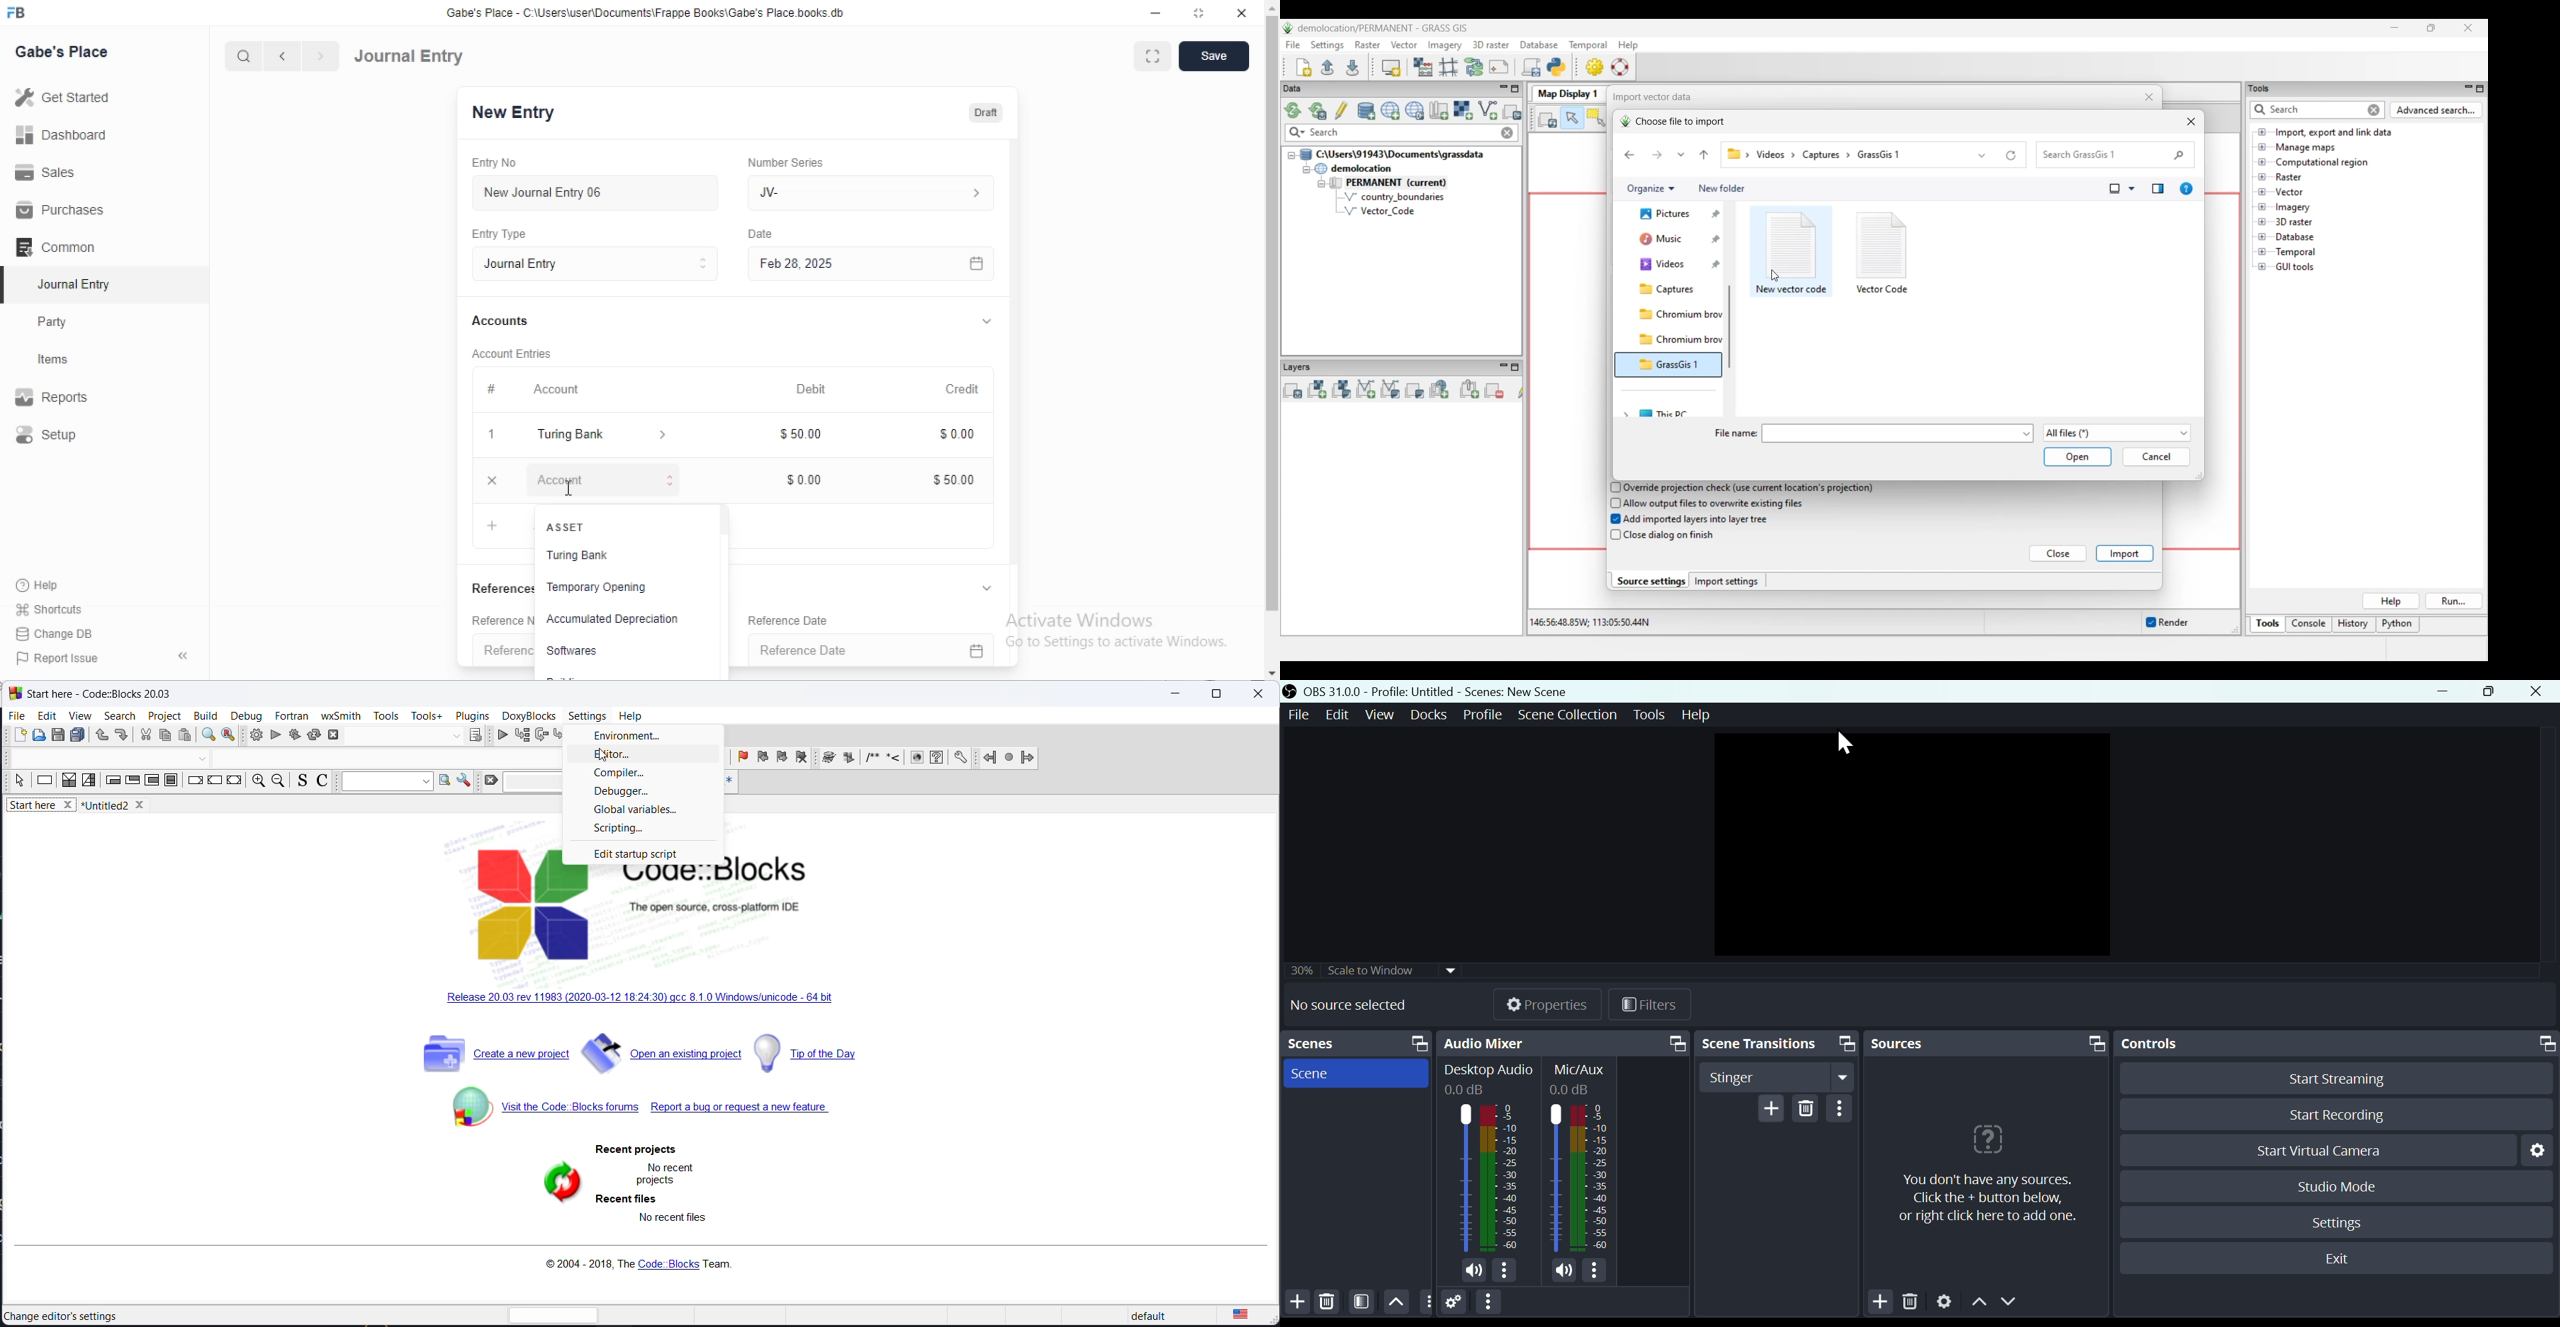  Describe the element at coordinates (502, 588) in the screenshot. I see `References` at that location.